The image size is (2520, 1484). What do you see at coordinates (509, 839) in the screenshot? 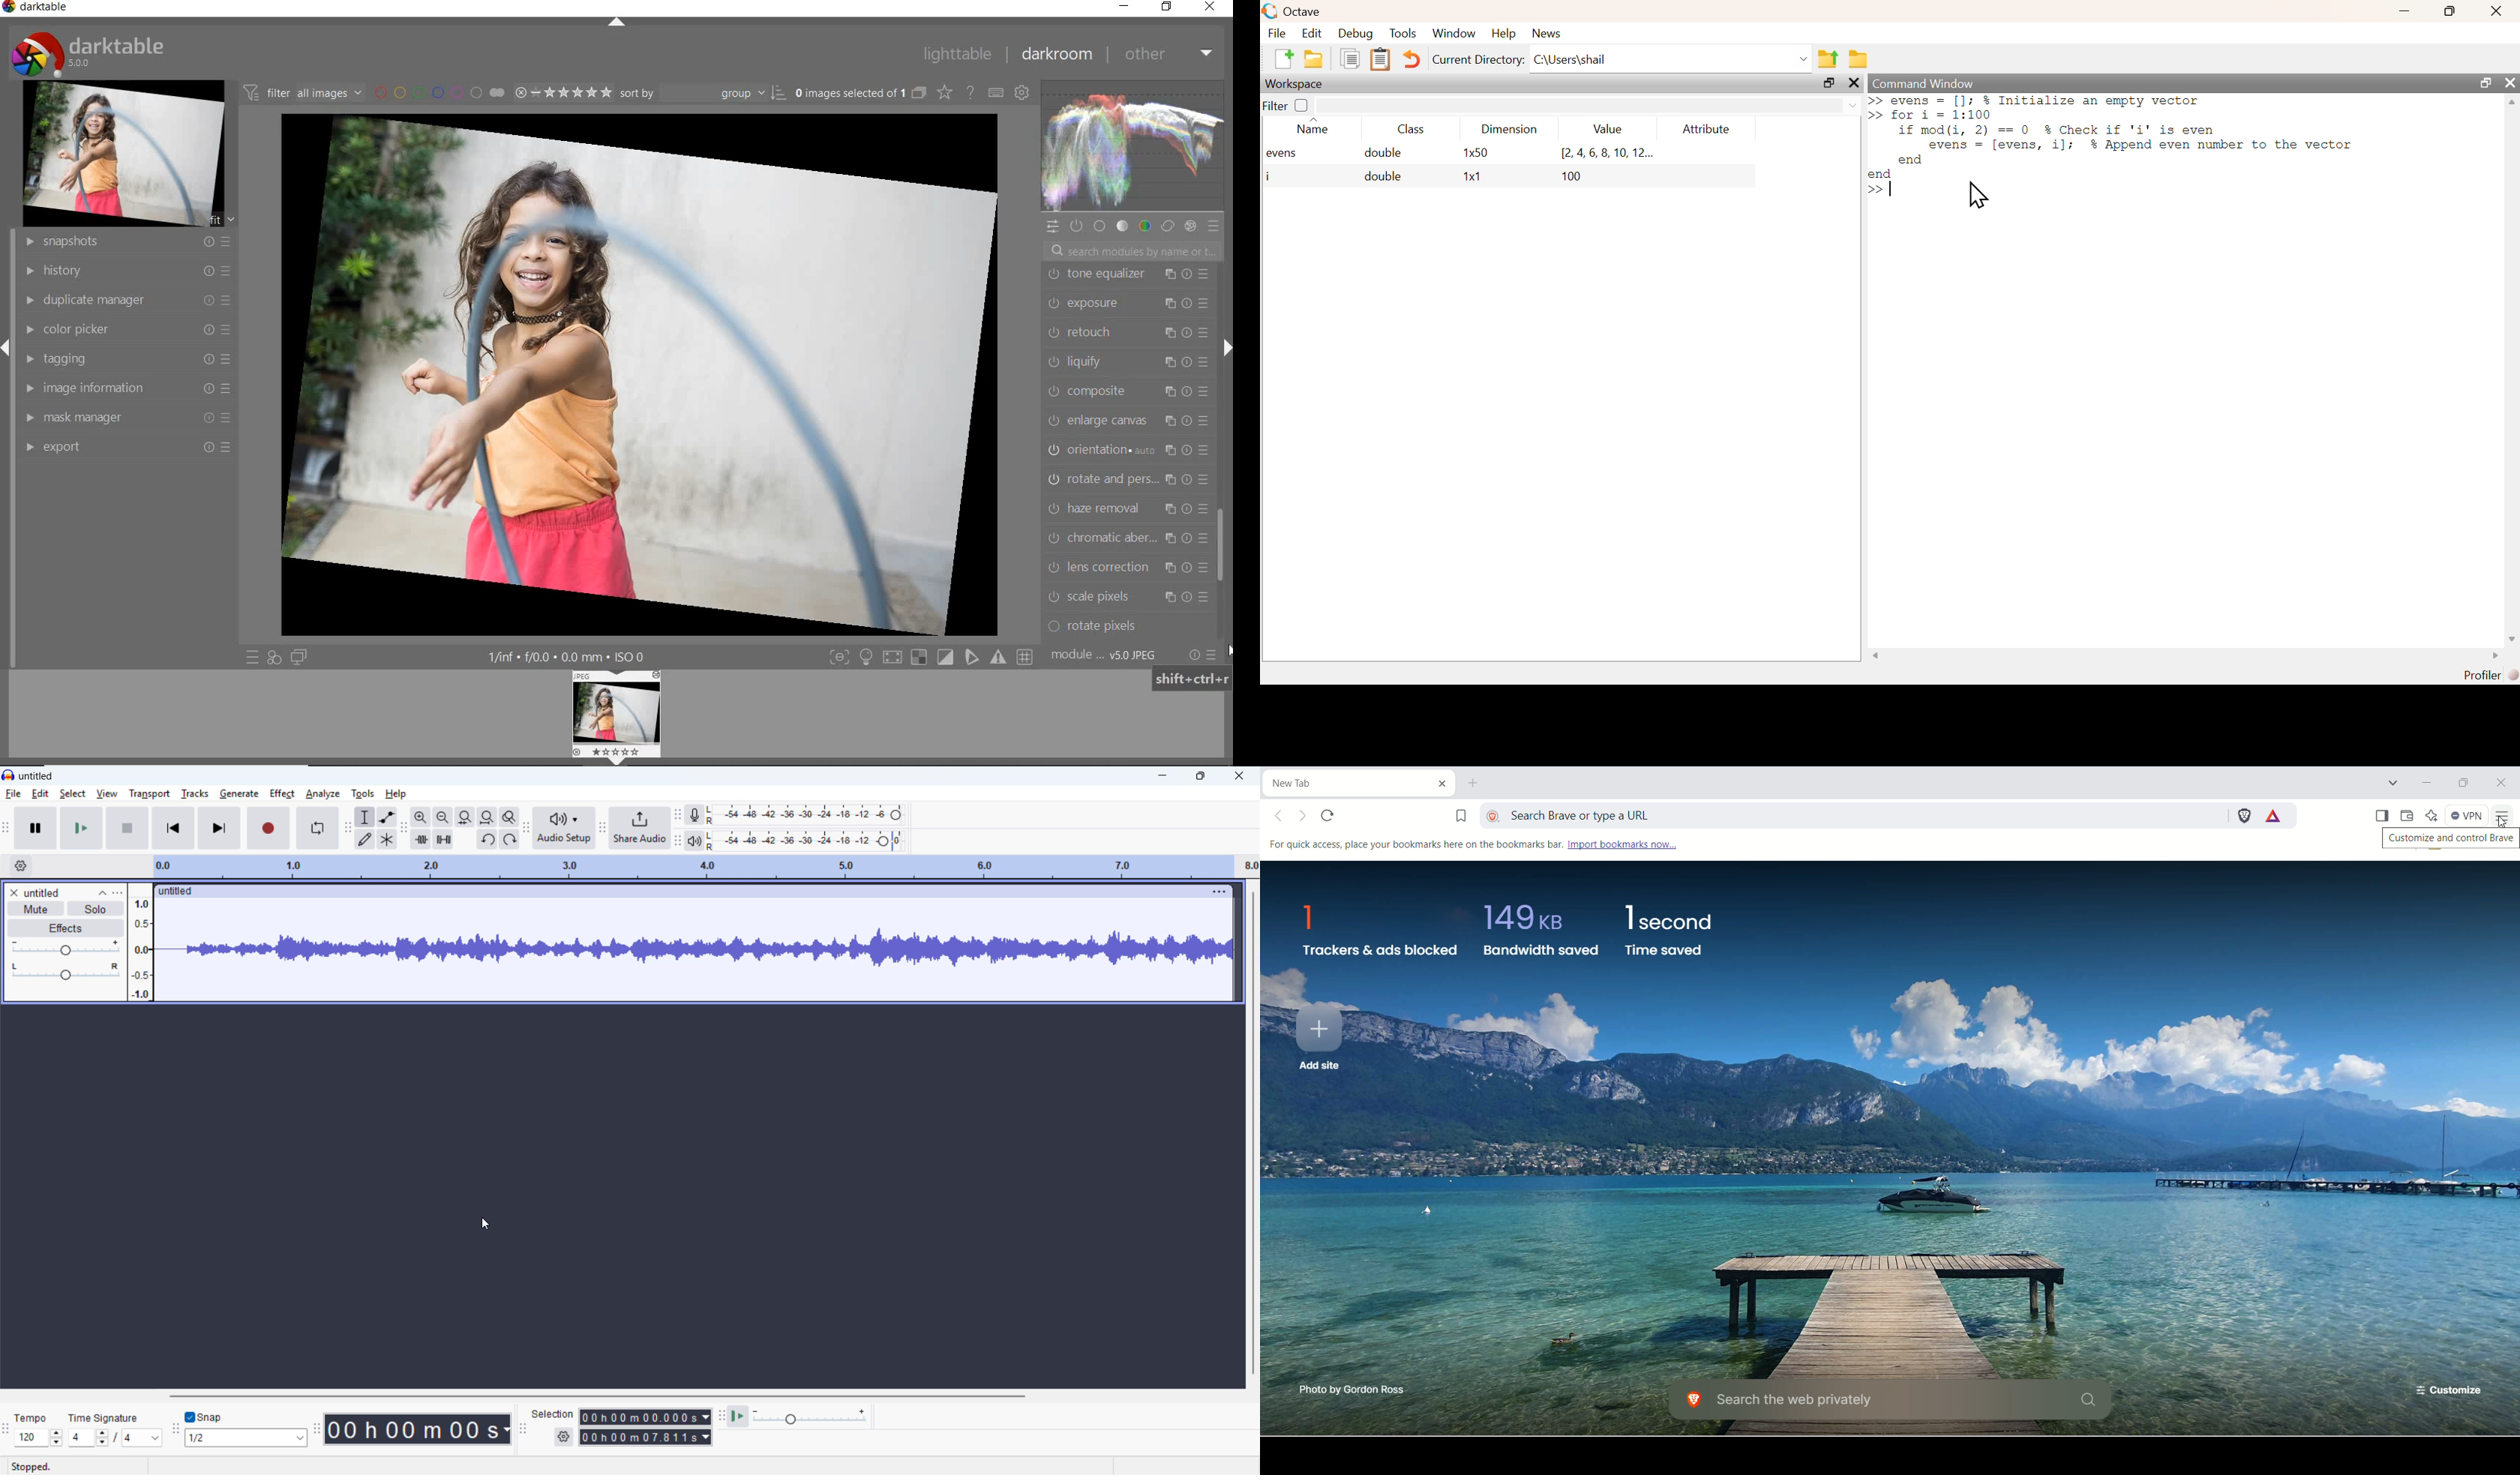
I see `Re-do ` at bounding box center [509, 839].